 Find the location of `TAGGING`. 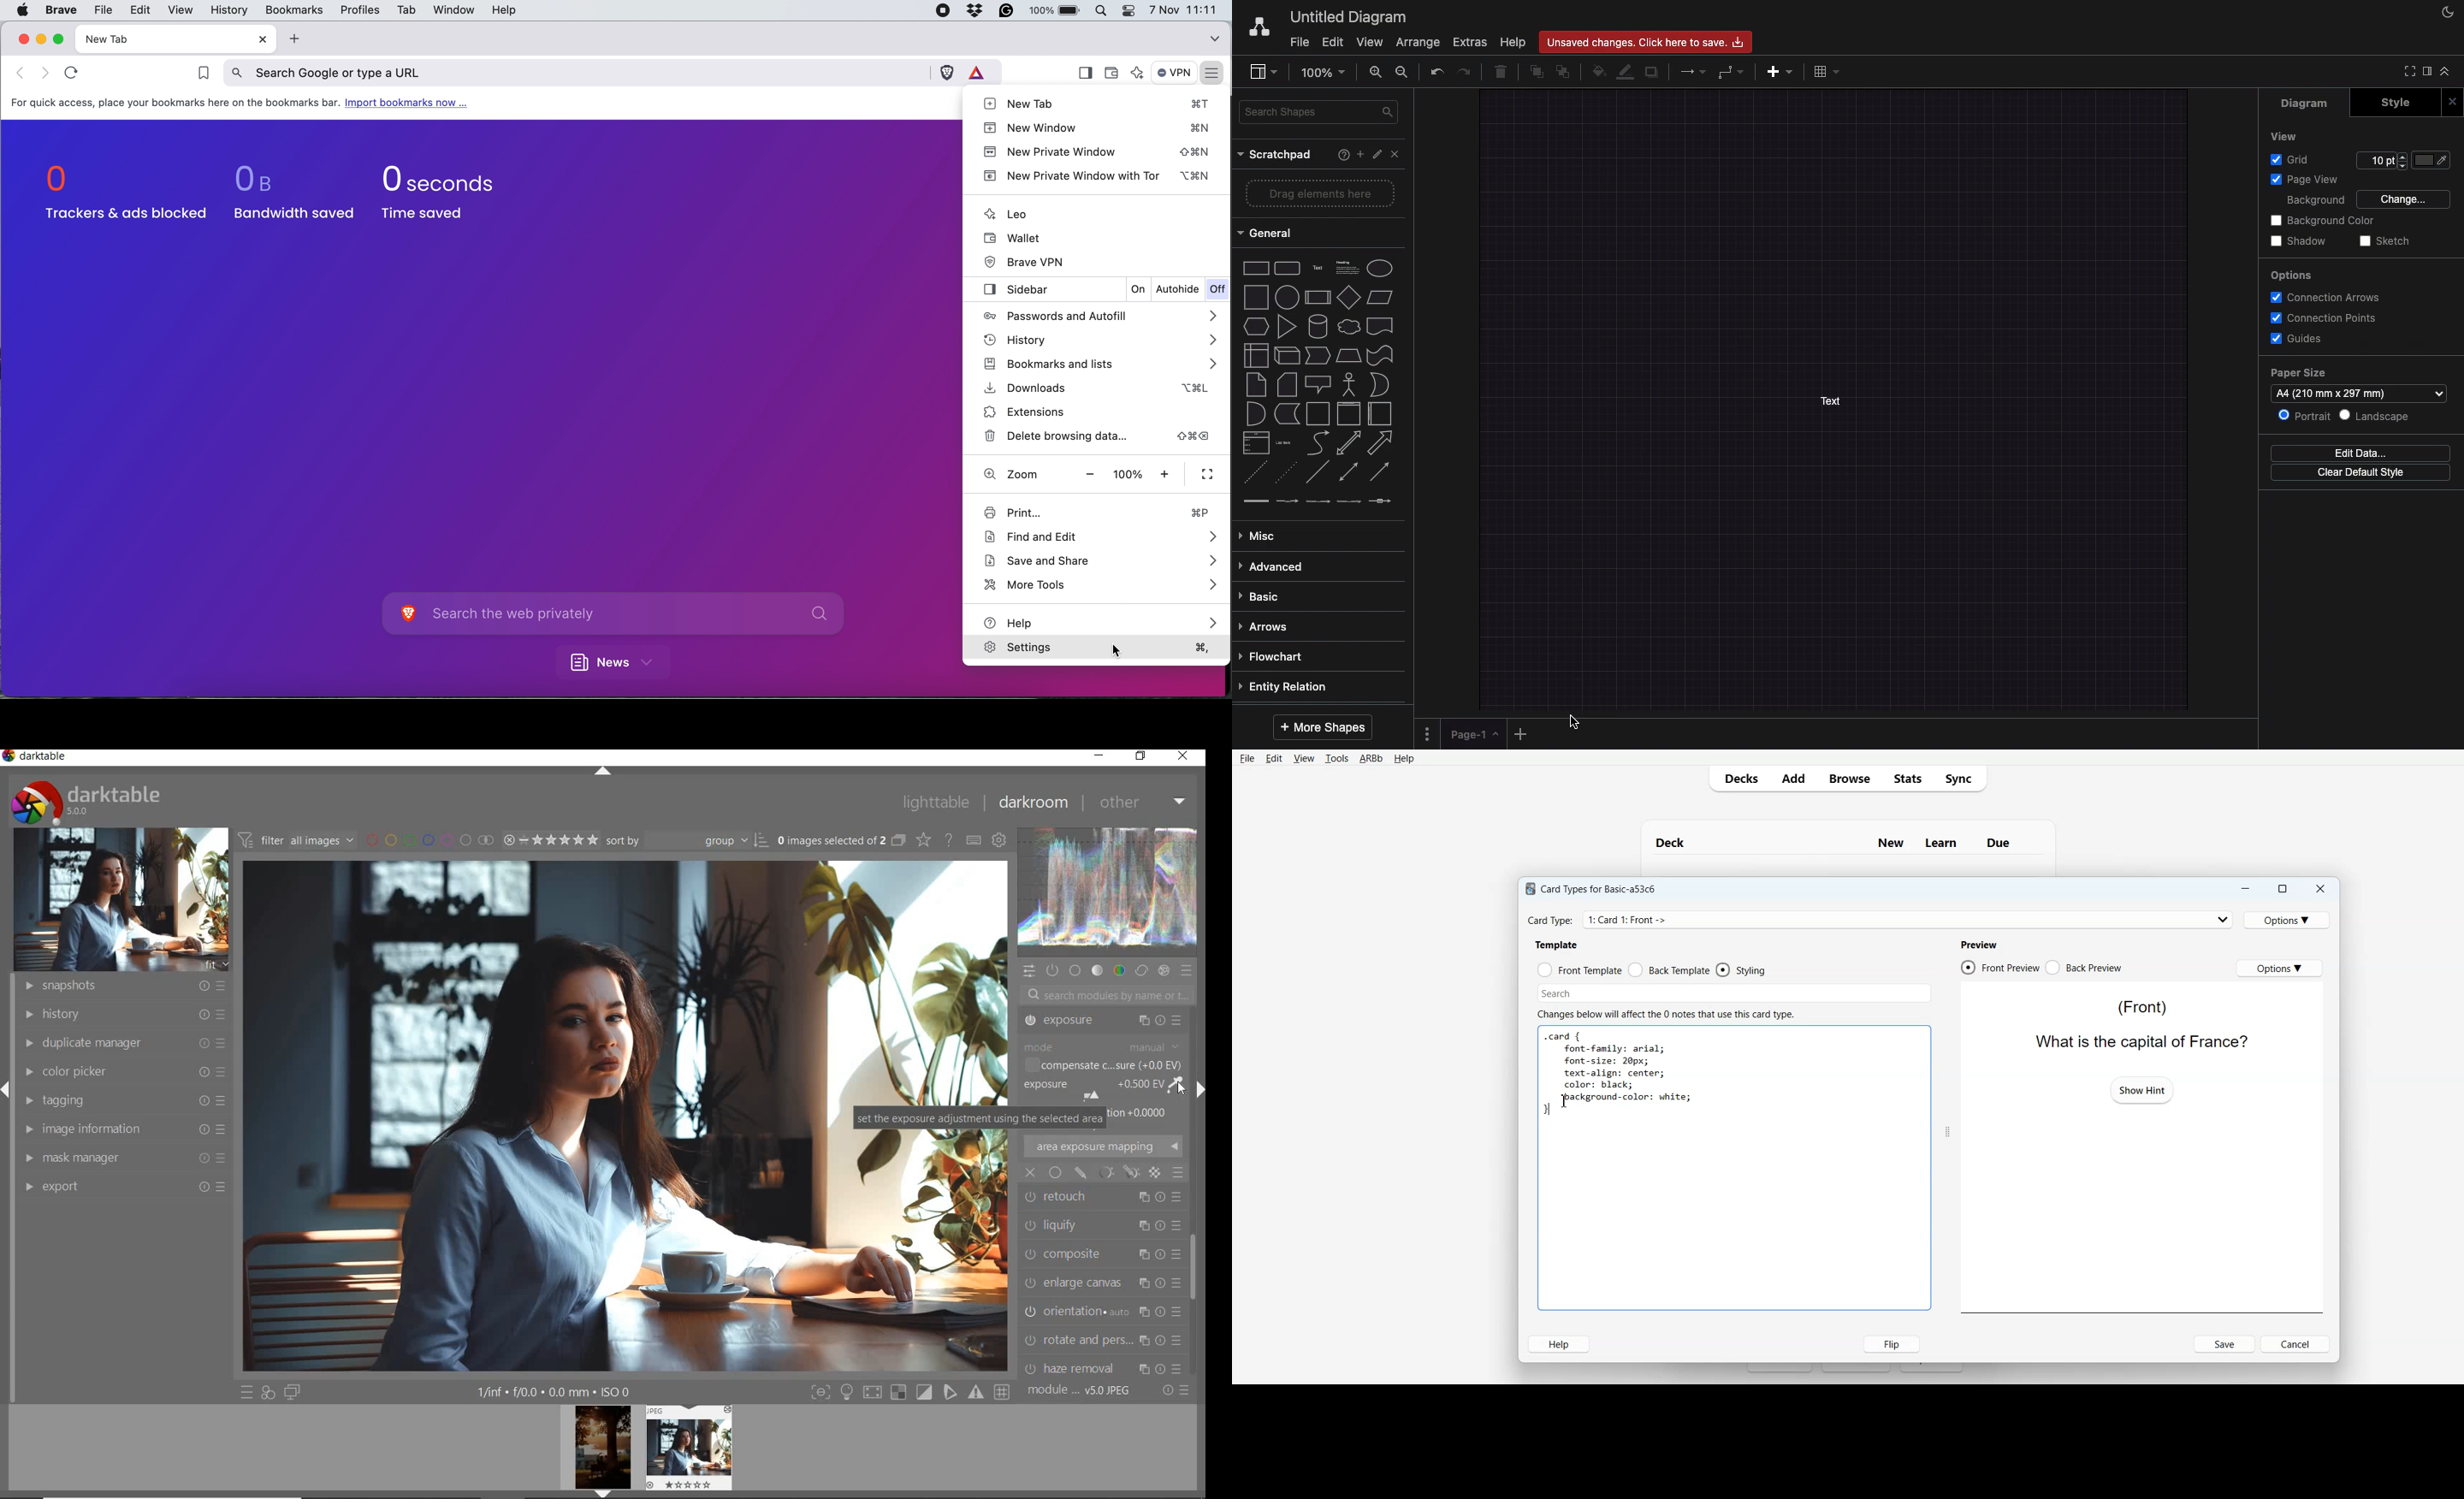

TAGGING is located at coordinates (121, 1099).